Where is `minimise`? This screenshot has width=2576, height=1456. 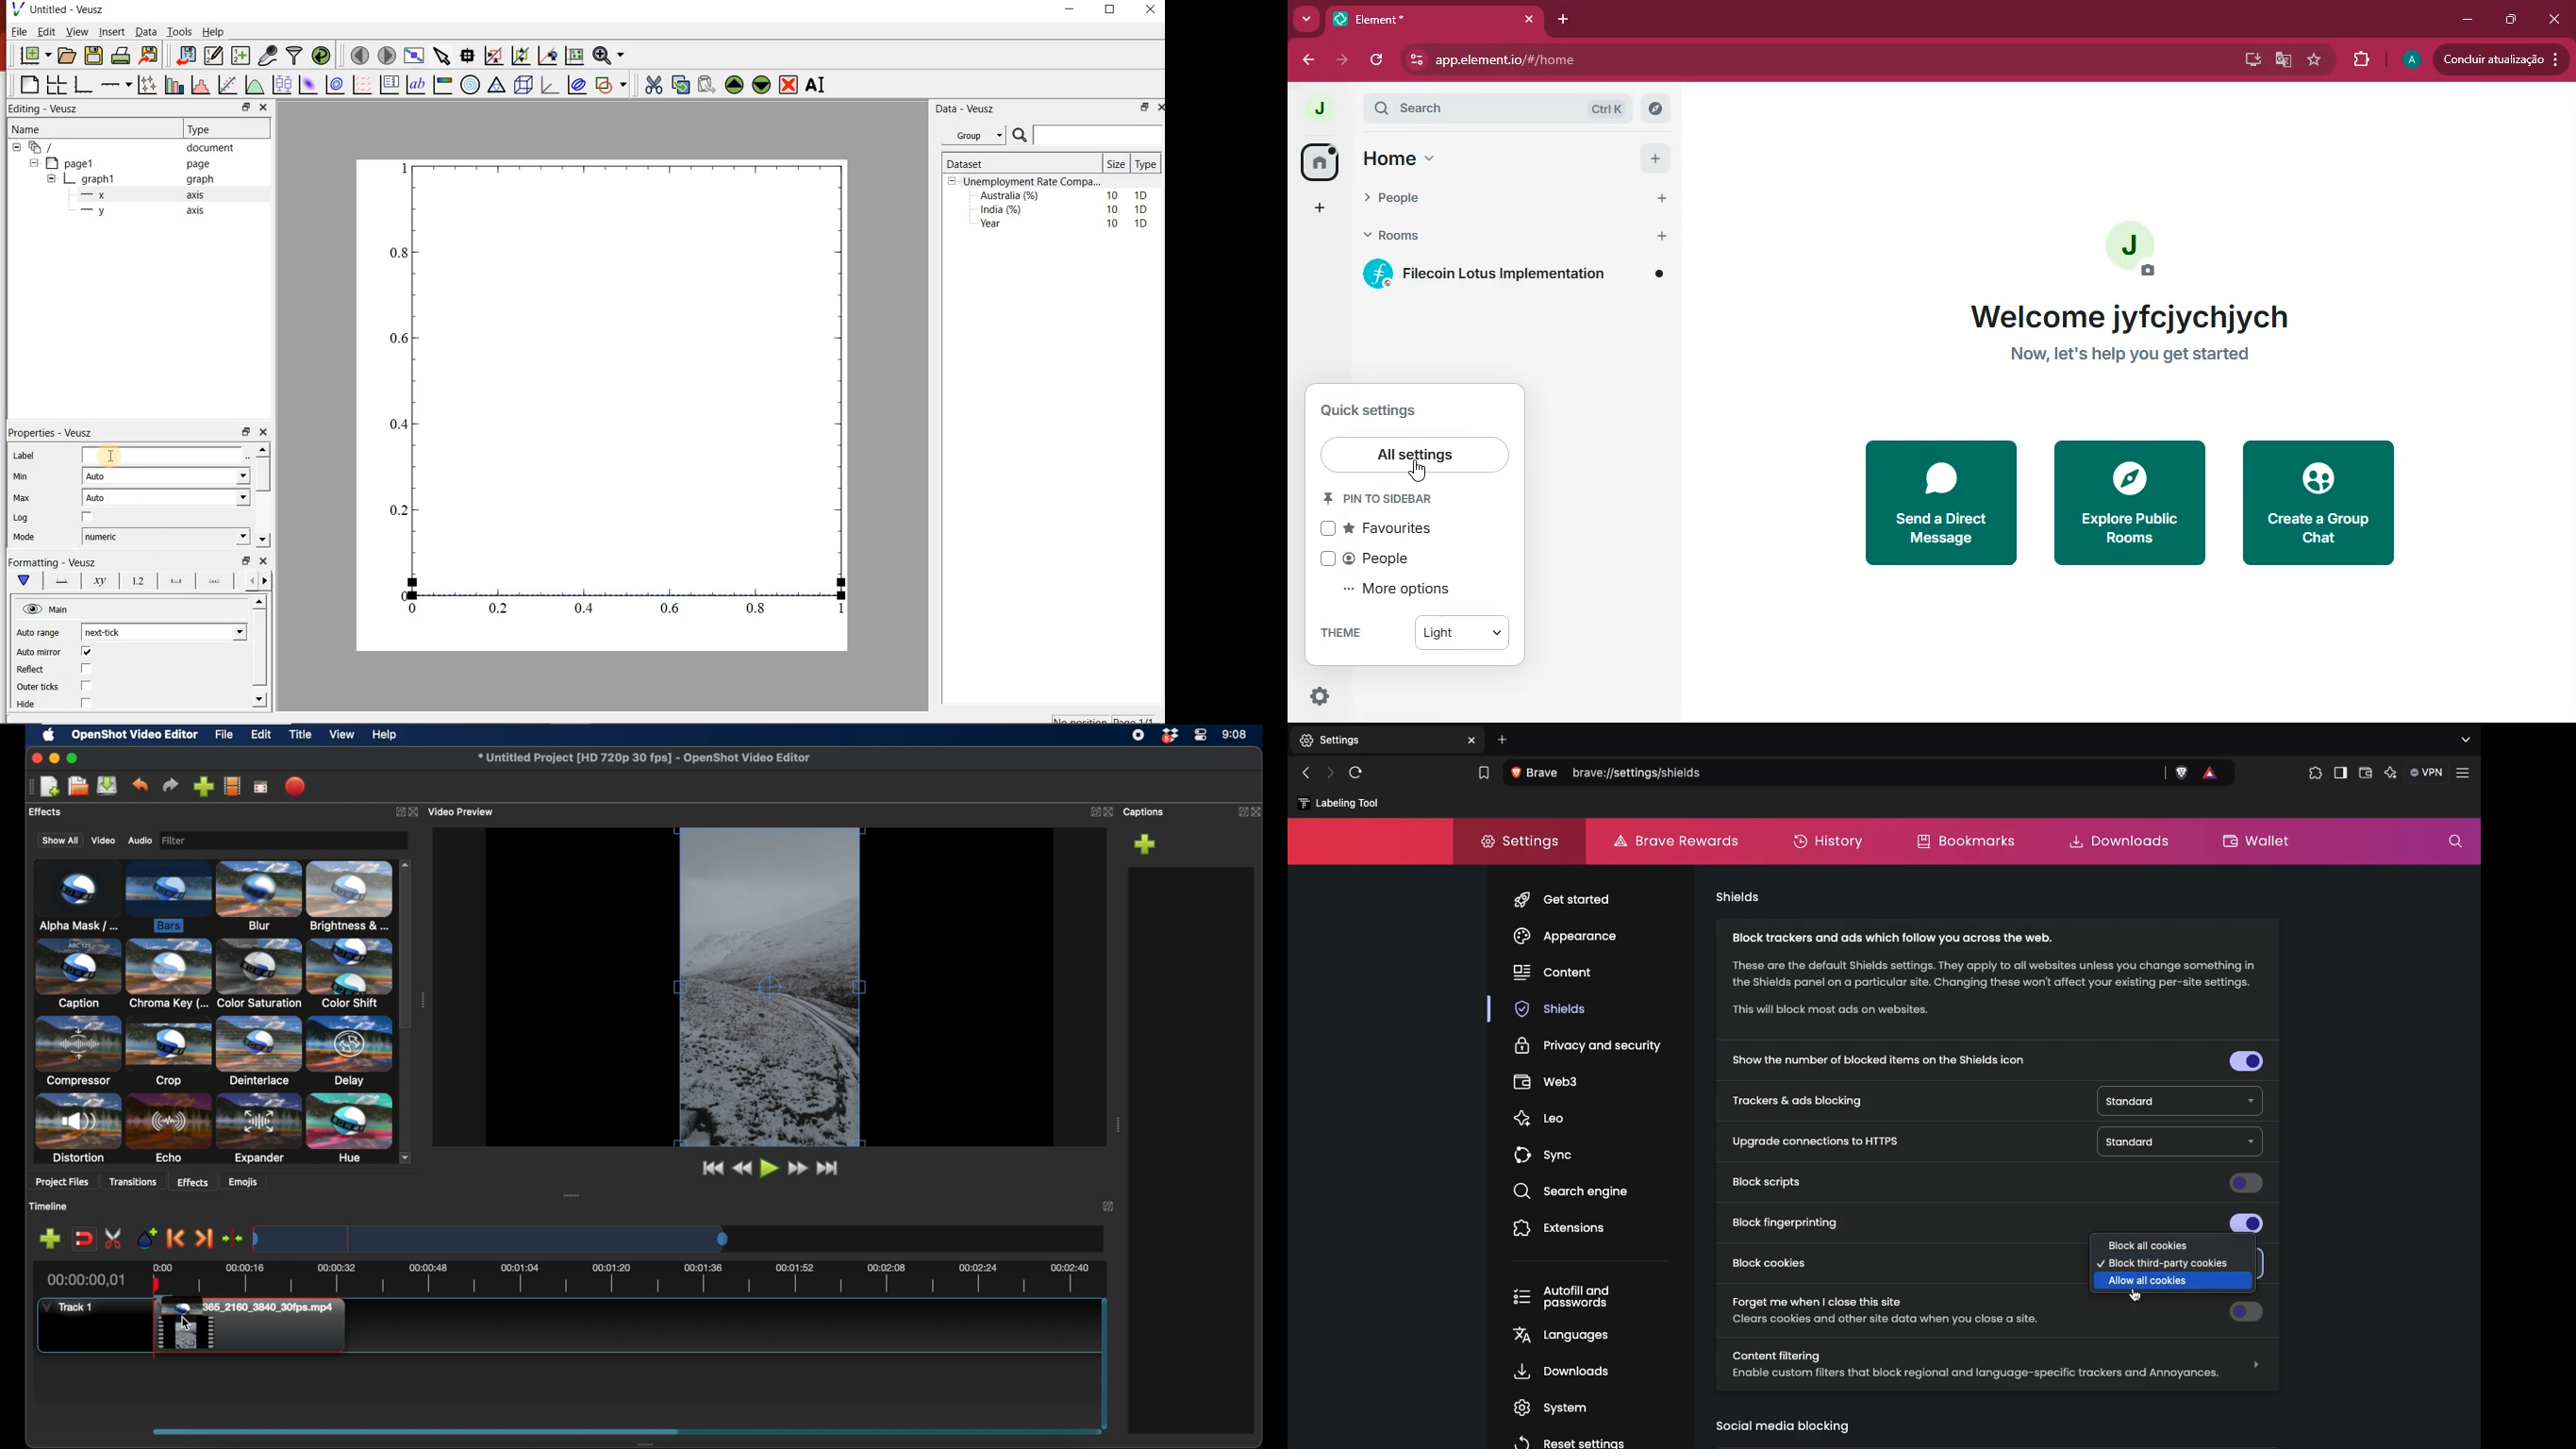
minimise is located at coordinates (246, 431).